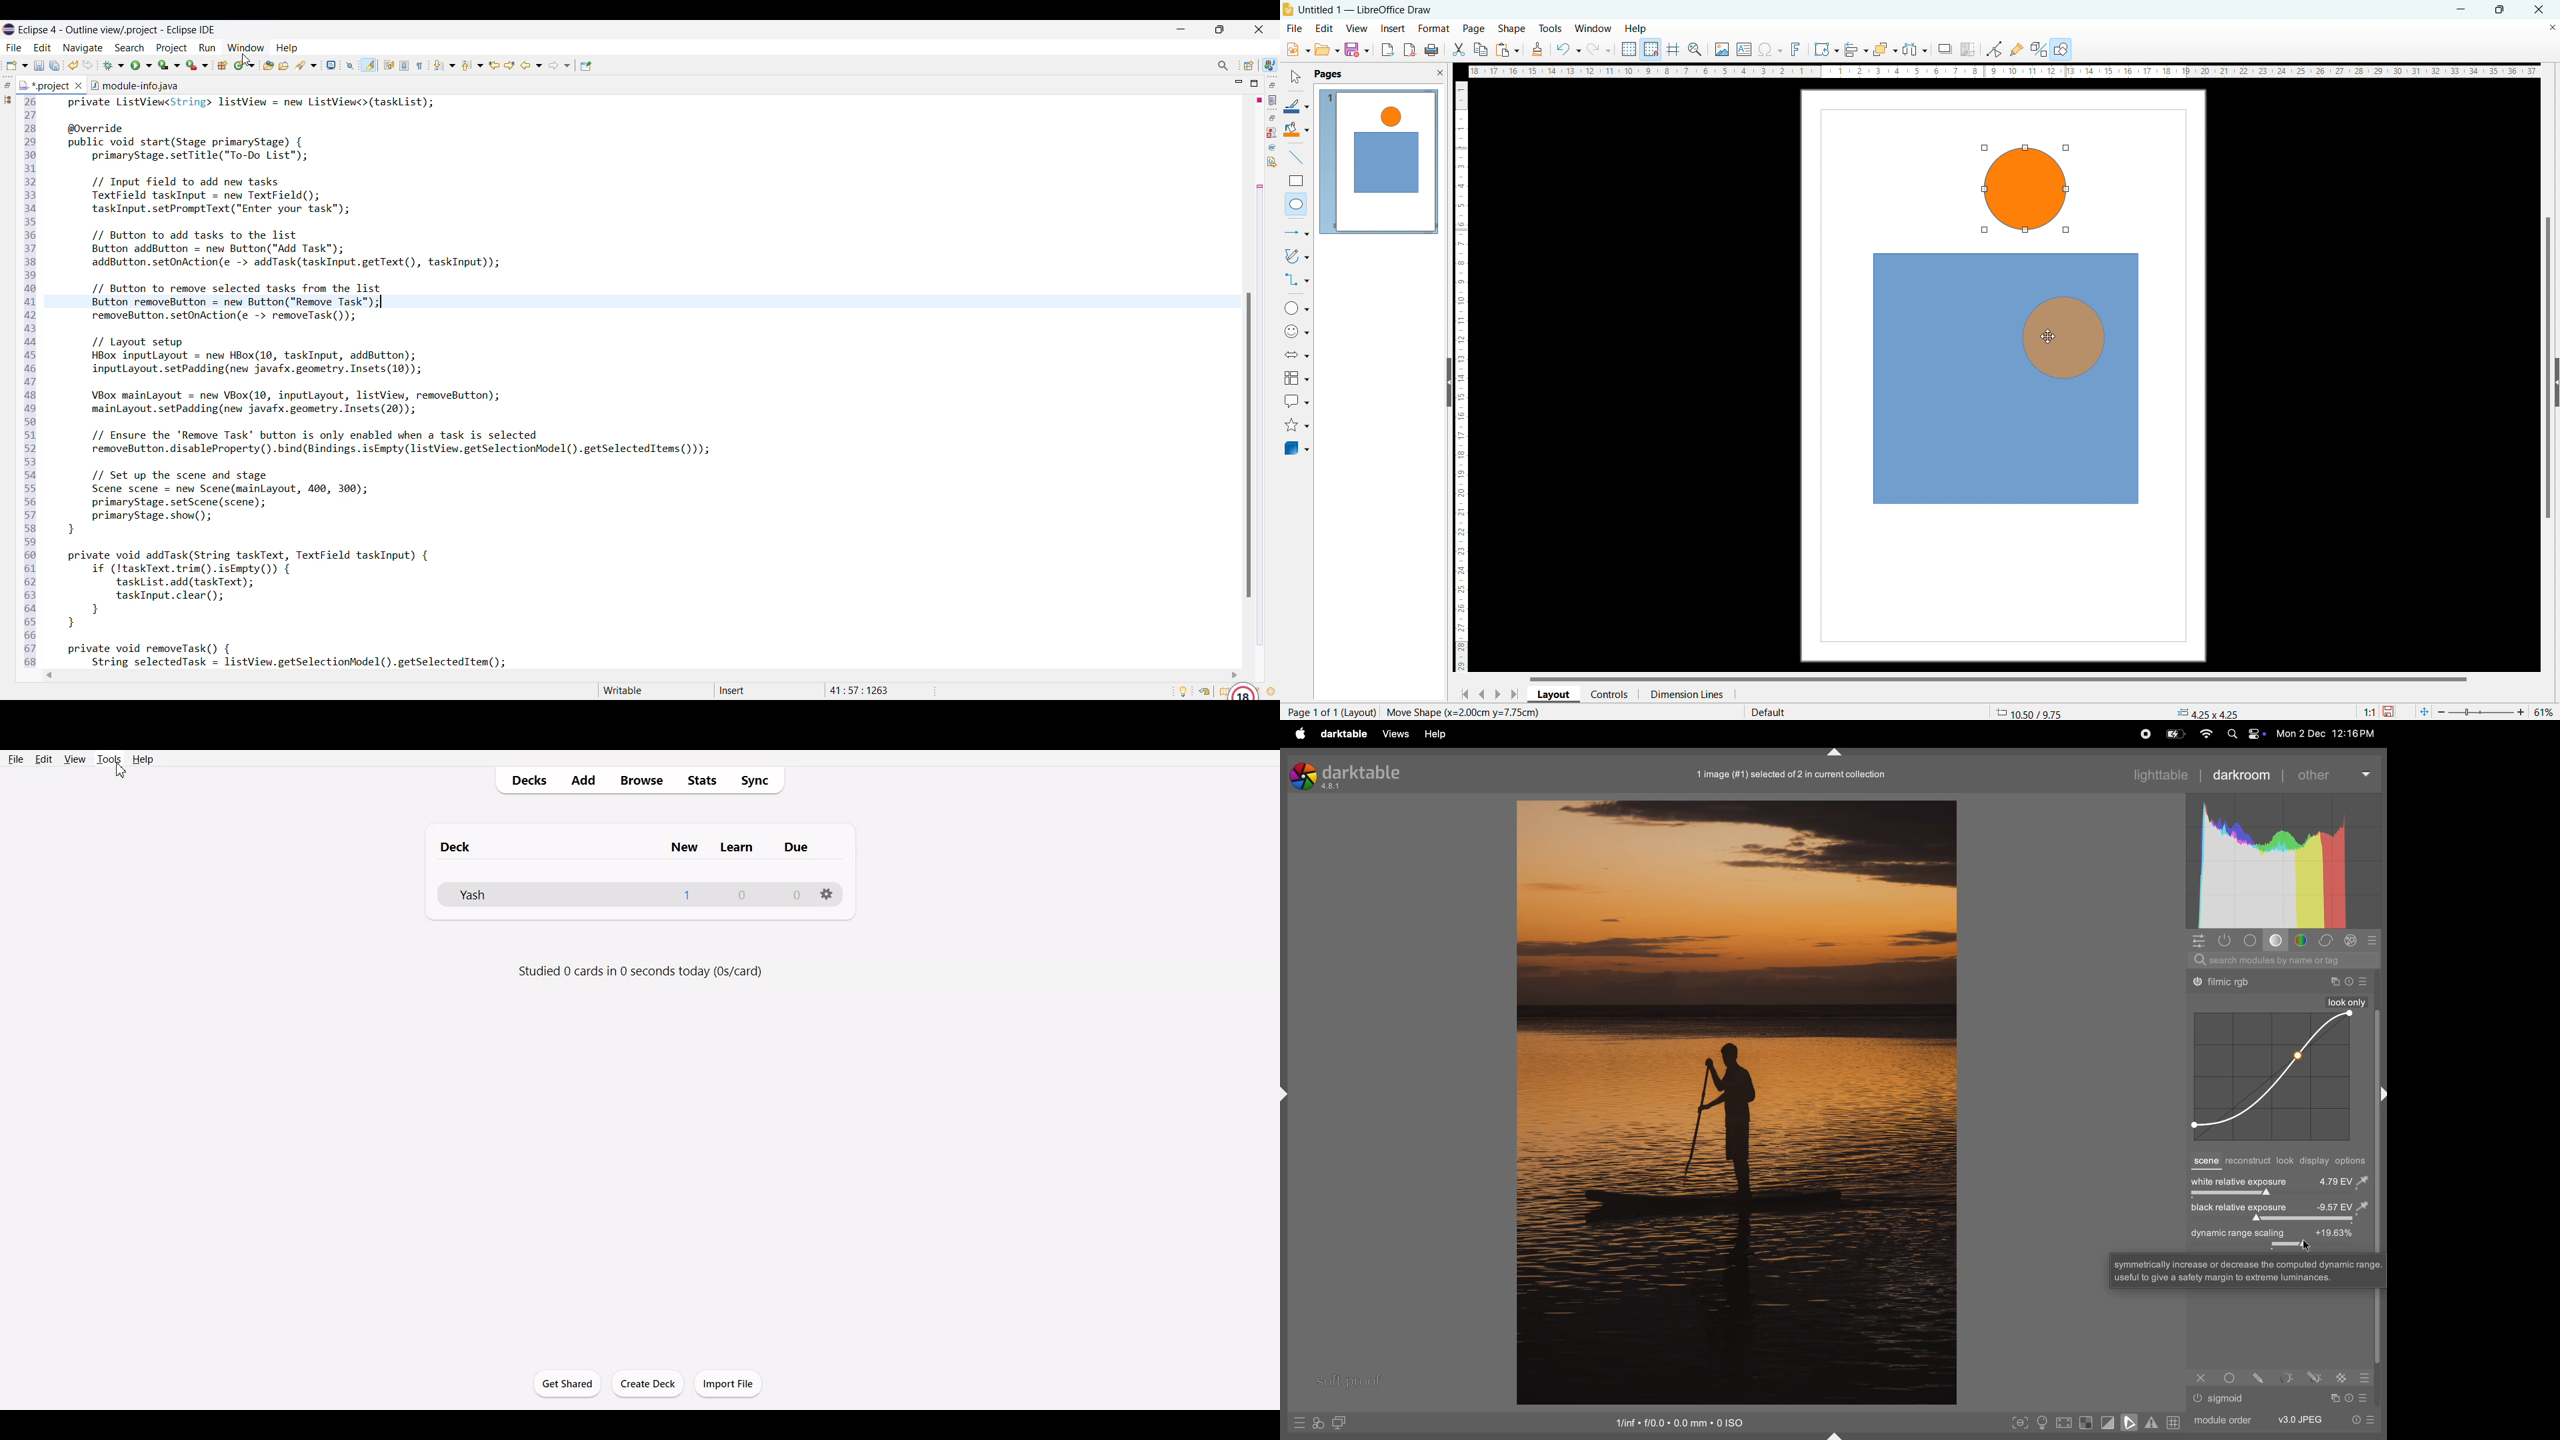 The image size is (2576, 1456). Describe the element at coordinates (1459, 49) in the screenshot. I see `cut` at that location.